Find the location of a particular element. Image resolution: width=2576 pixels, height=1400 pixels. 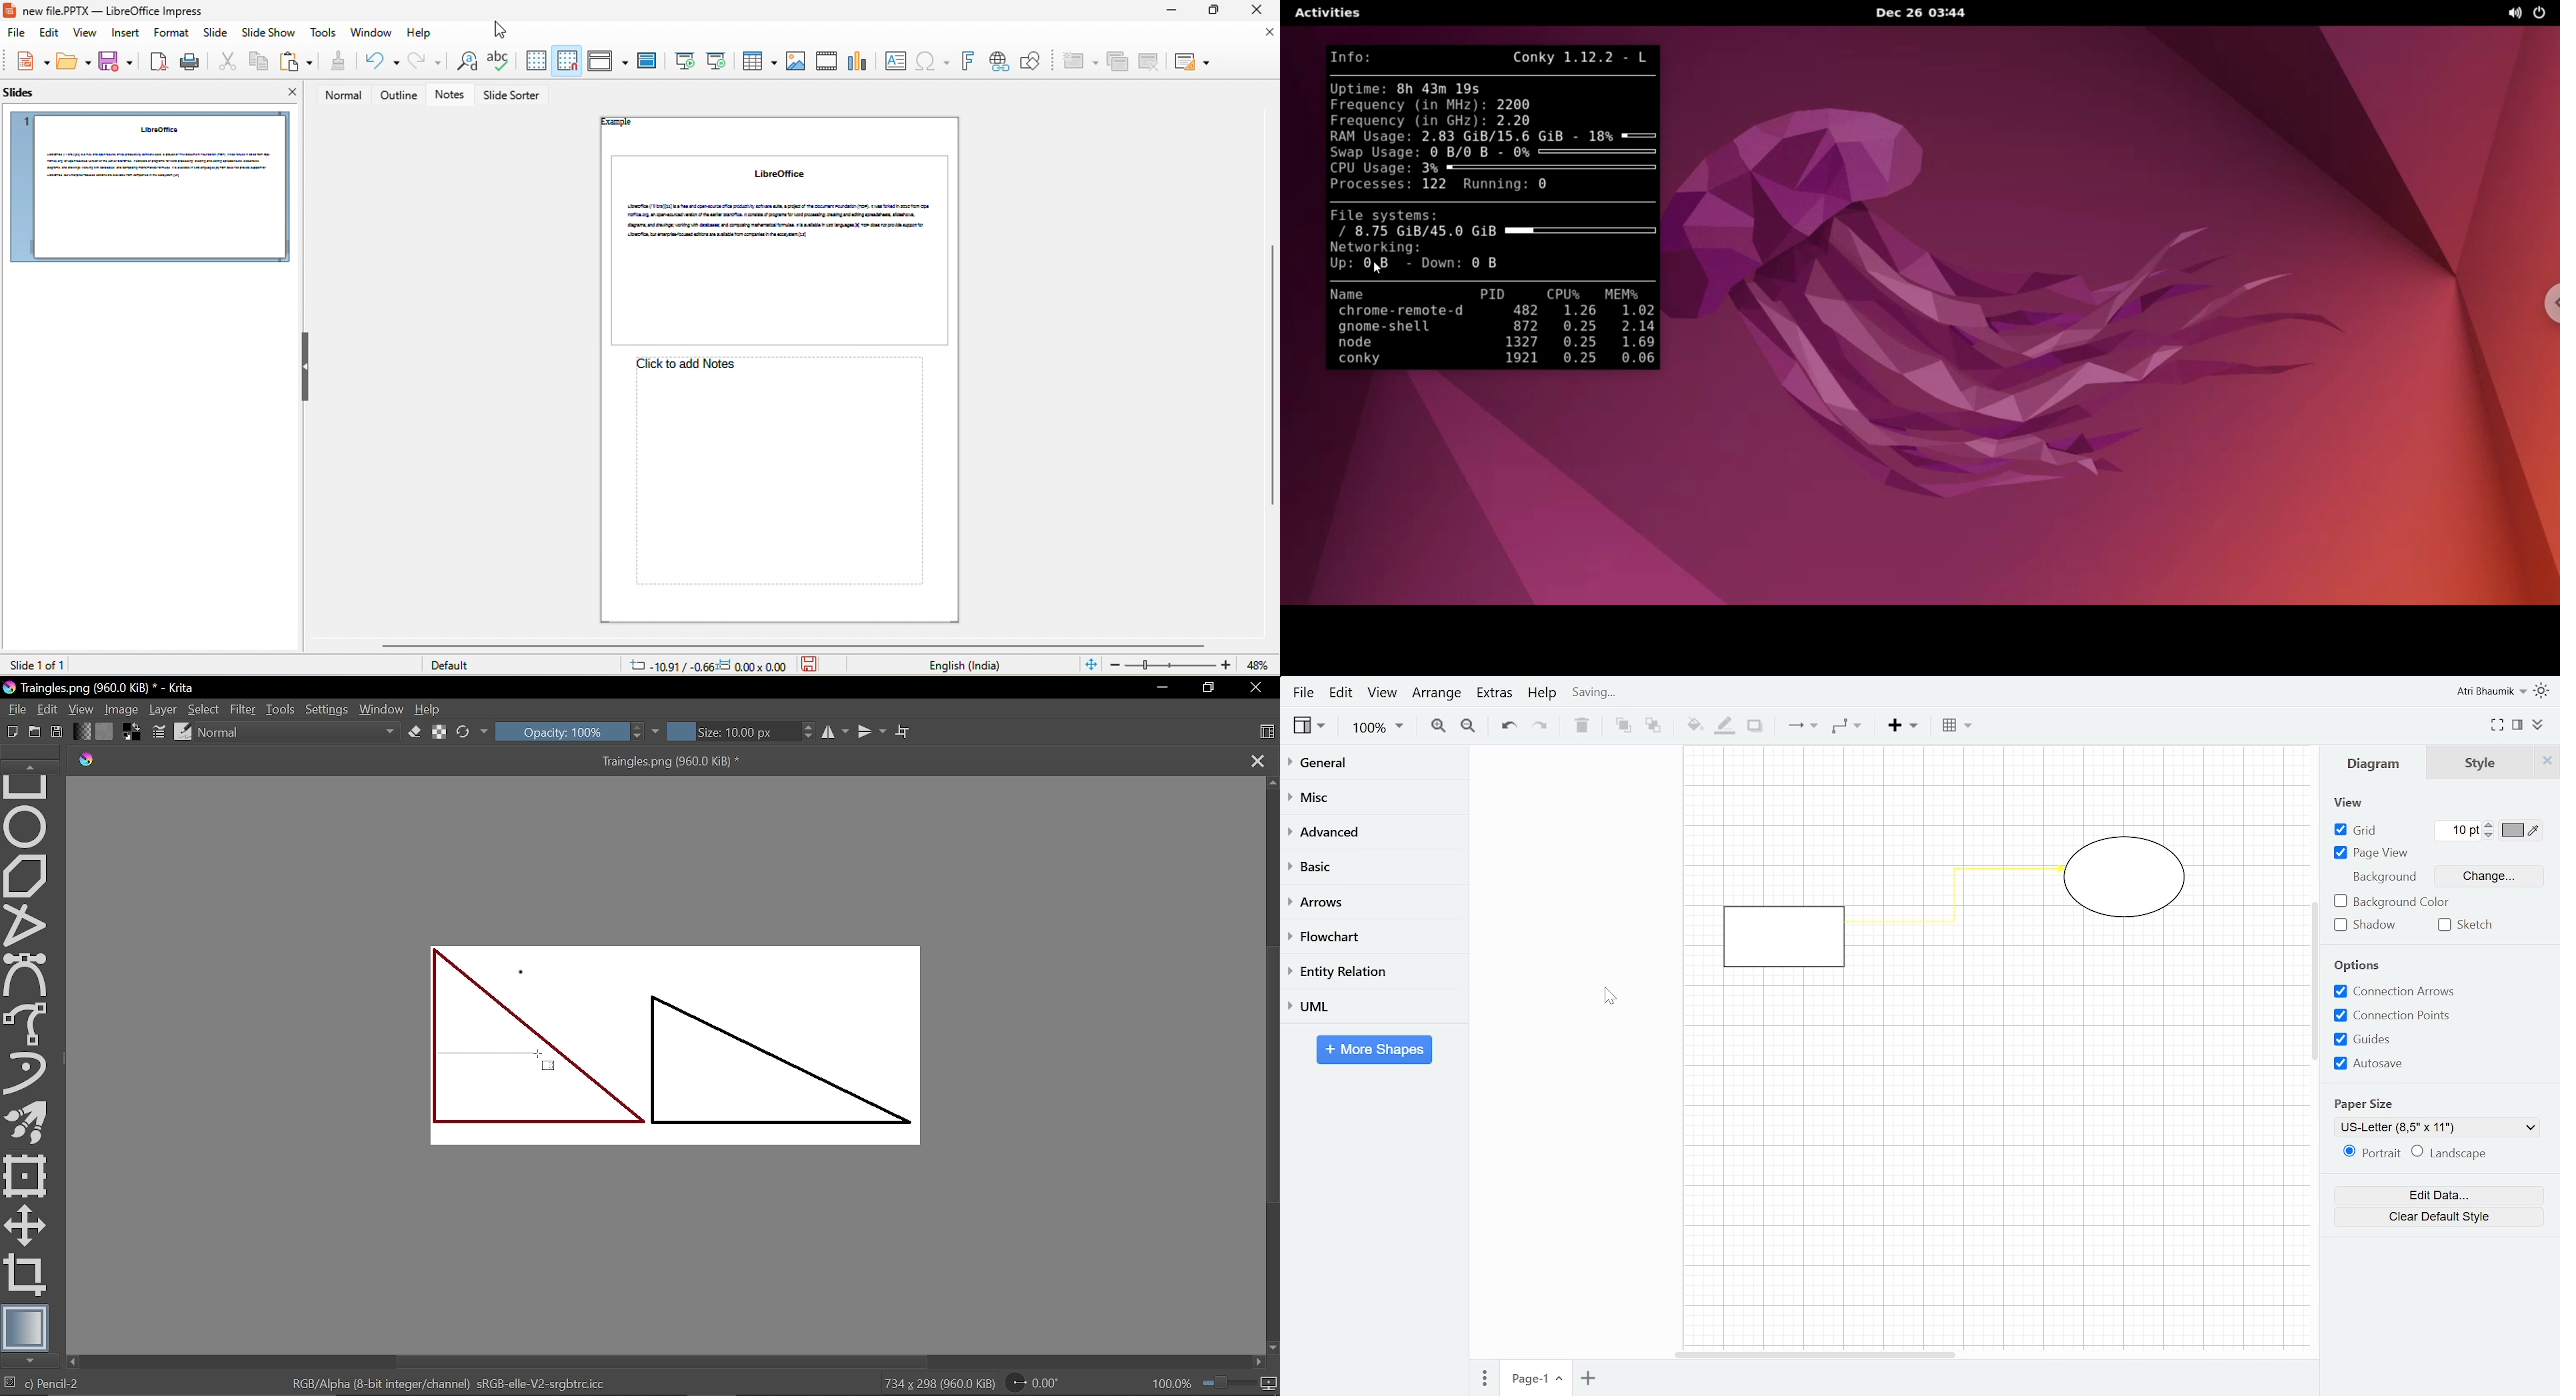

vertical scrollbar is located at coordinates (1272, 377).